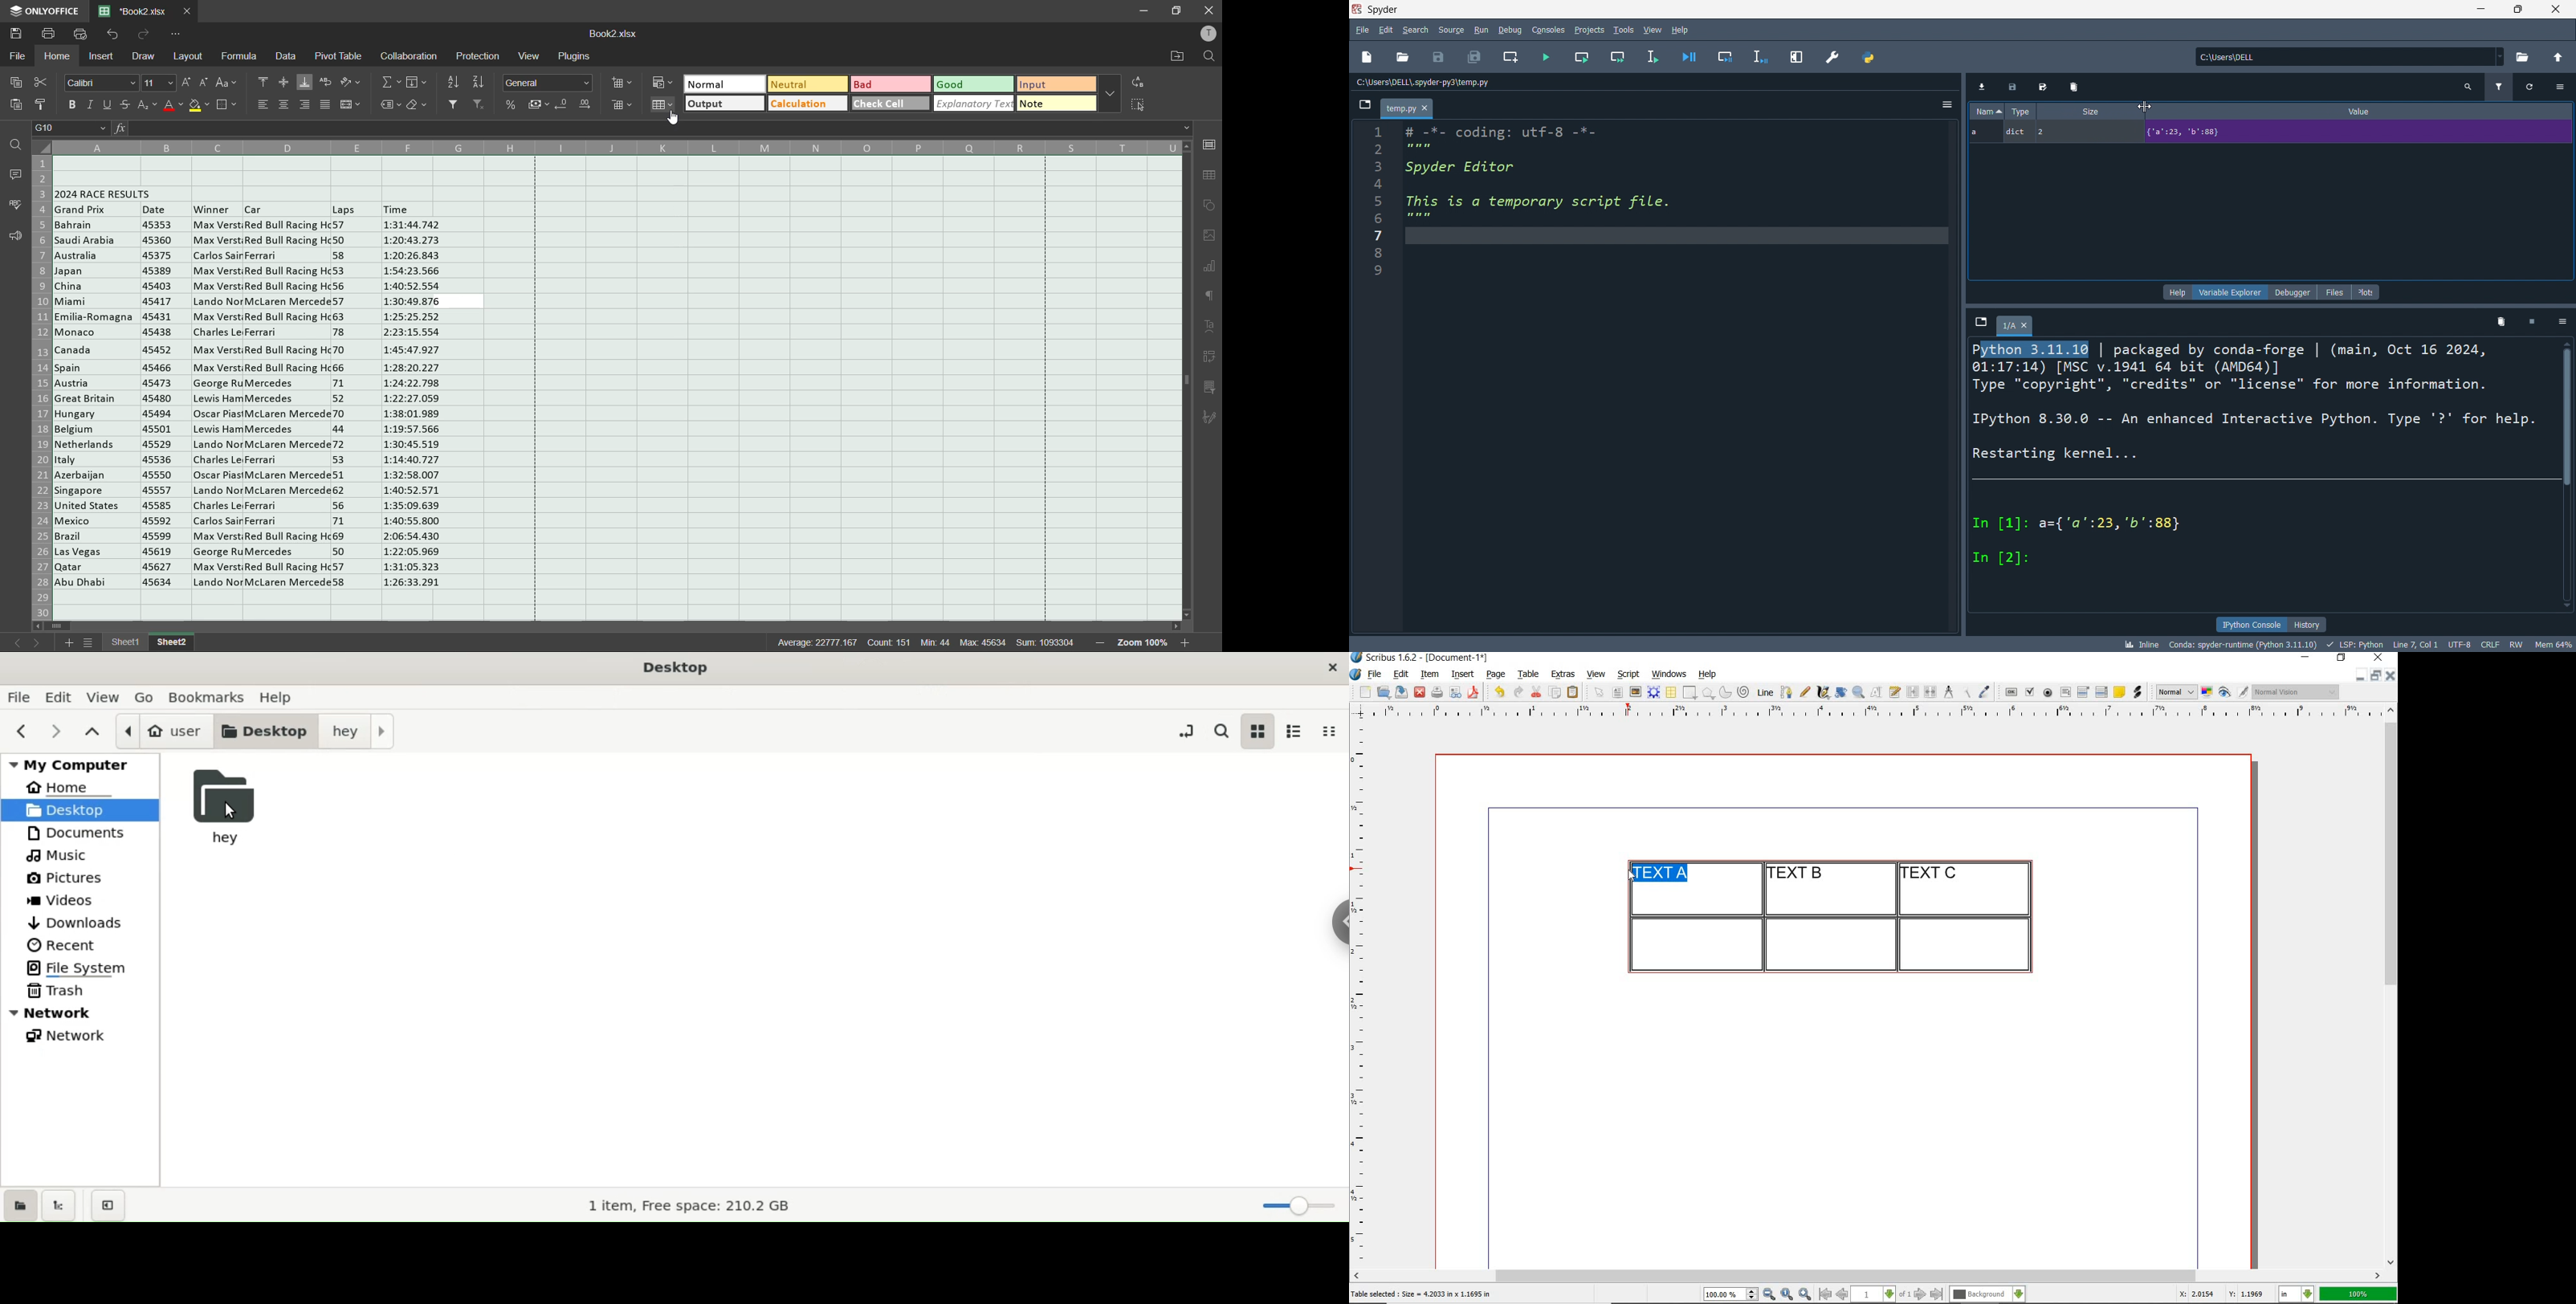  What do you see at coordinates (2087, 112) in the screenshot?
I see `size` at bounding box center [2087, 112].